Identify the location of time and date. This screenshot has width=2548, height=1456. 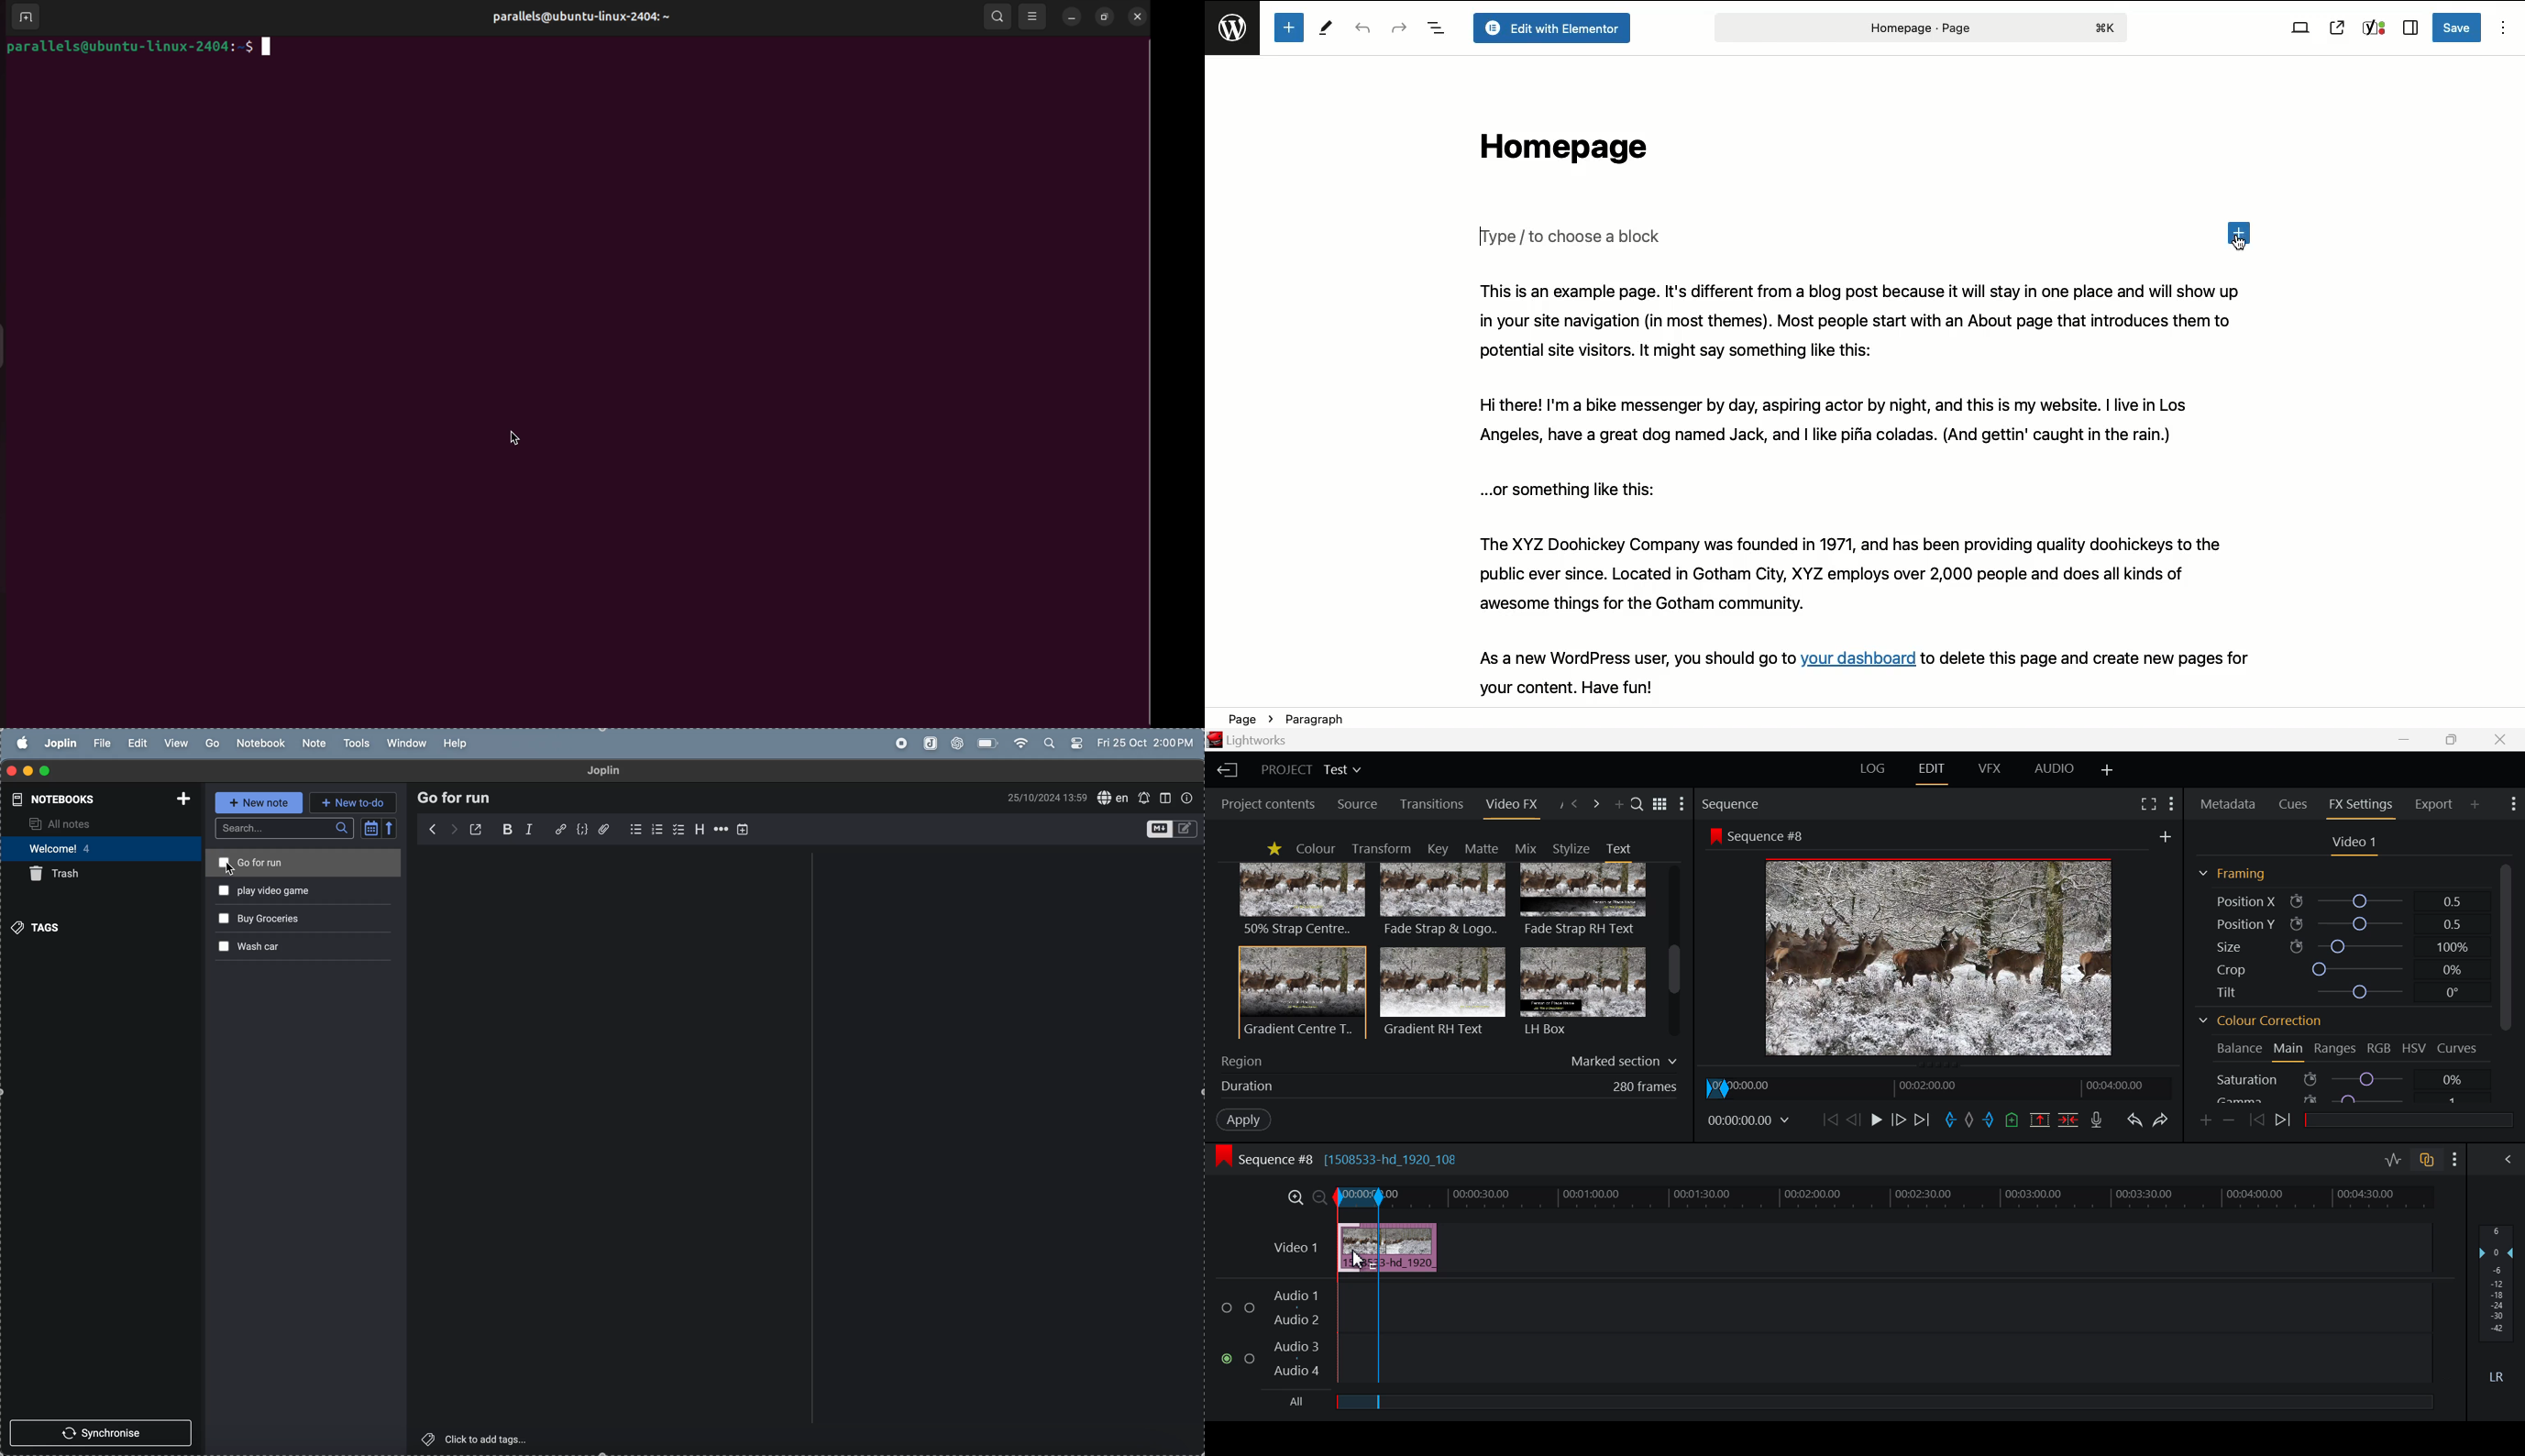
(1149, 741).